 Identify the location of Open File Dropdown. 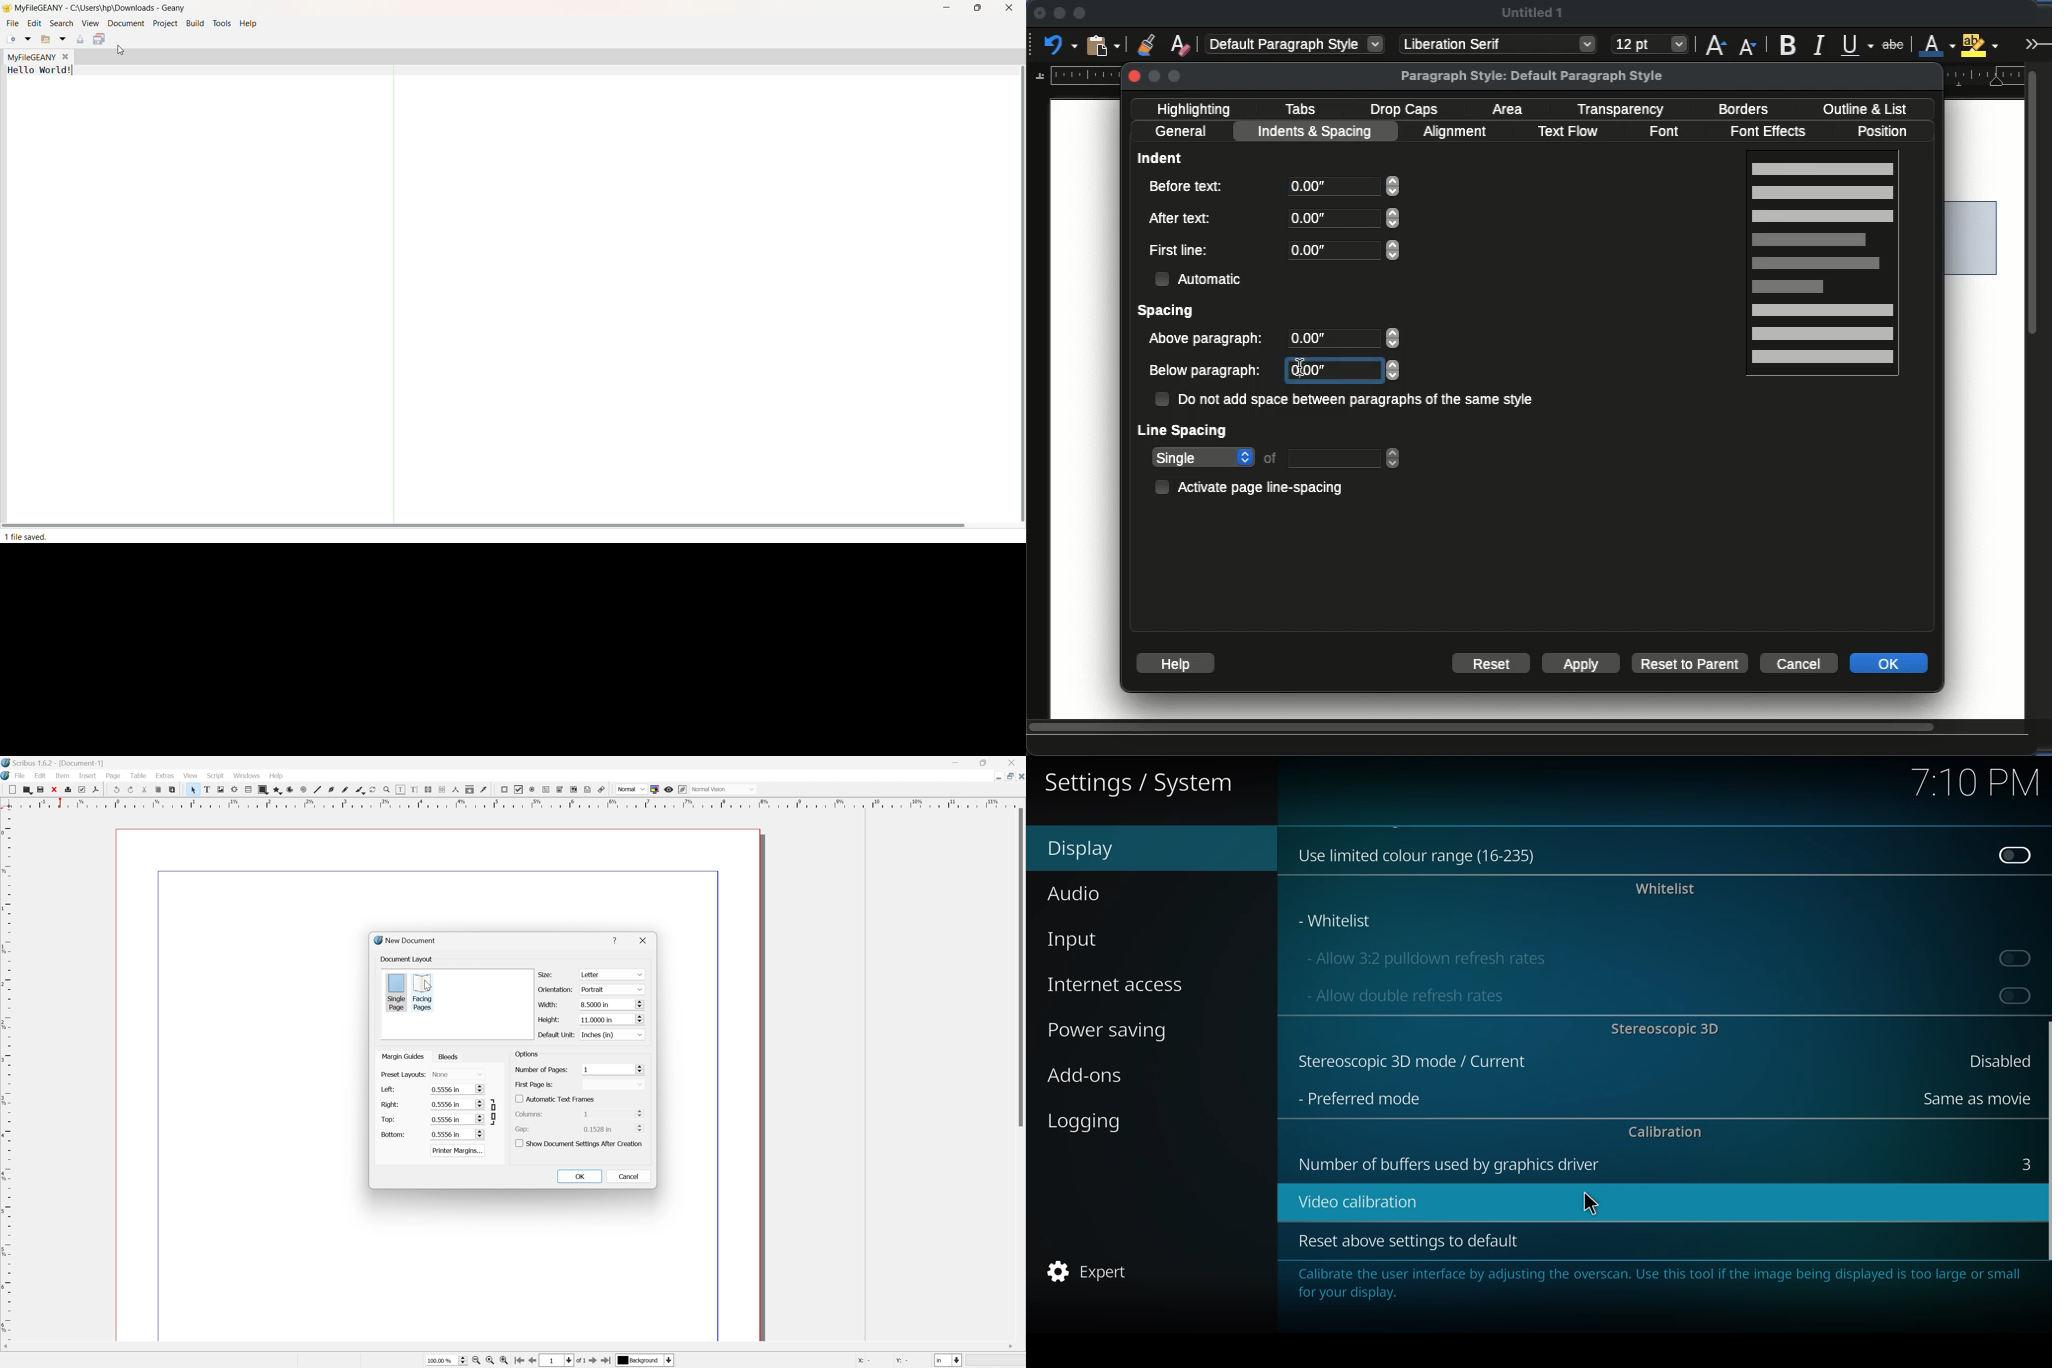
(63, 40).